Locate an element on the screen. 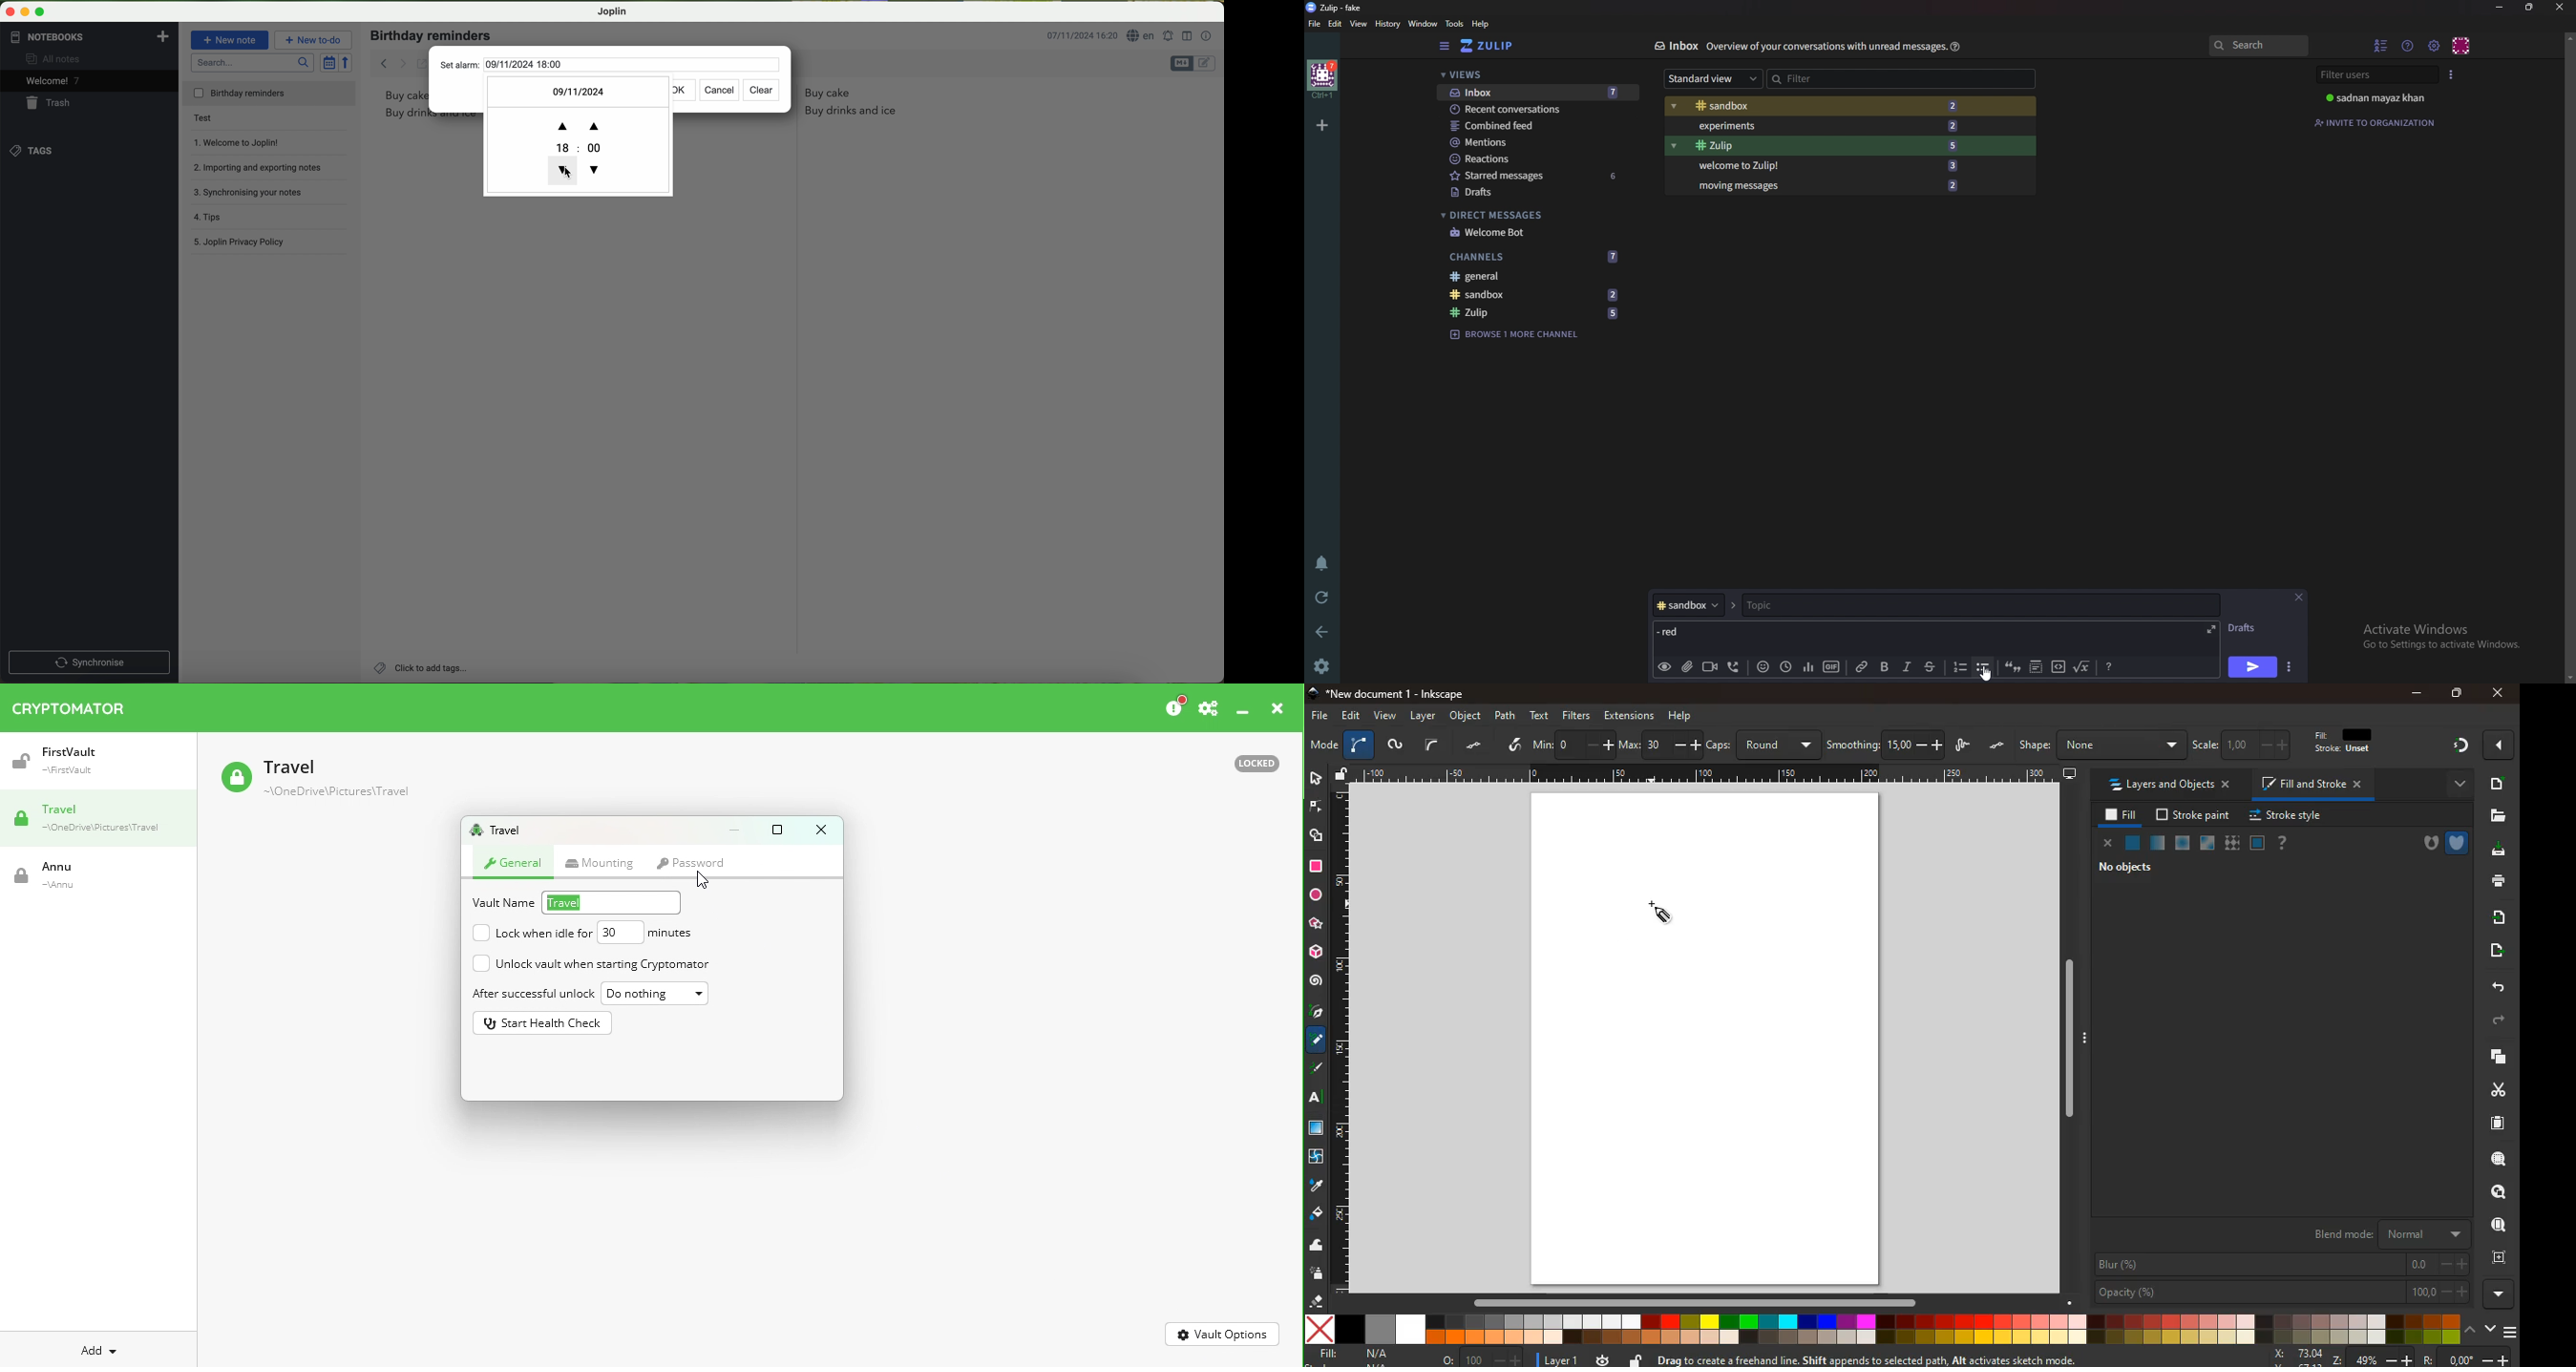 This screenshot has height=1372, width=2576. Vertical scroll bar is located at coordinates (2065, 1039).